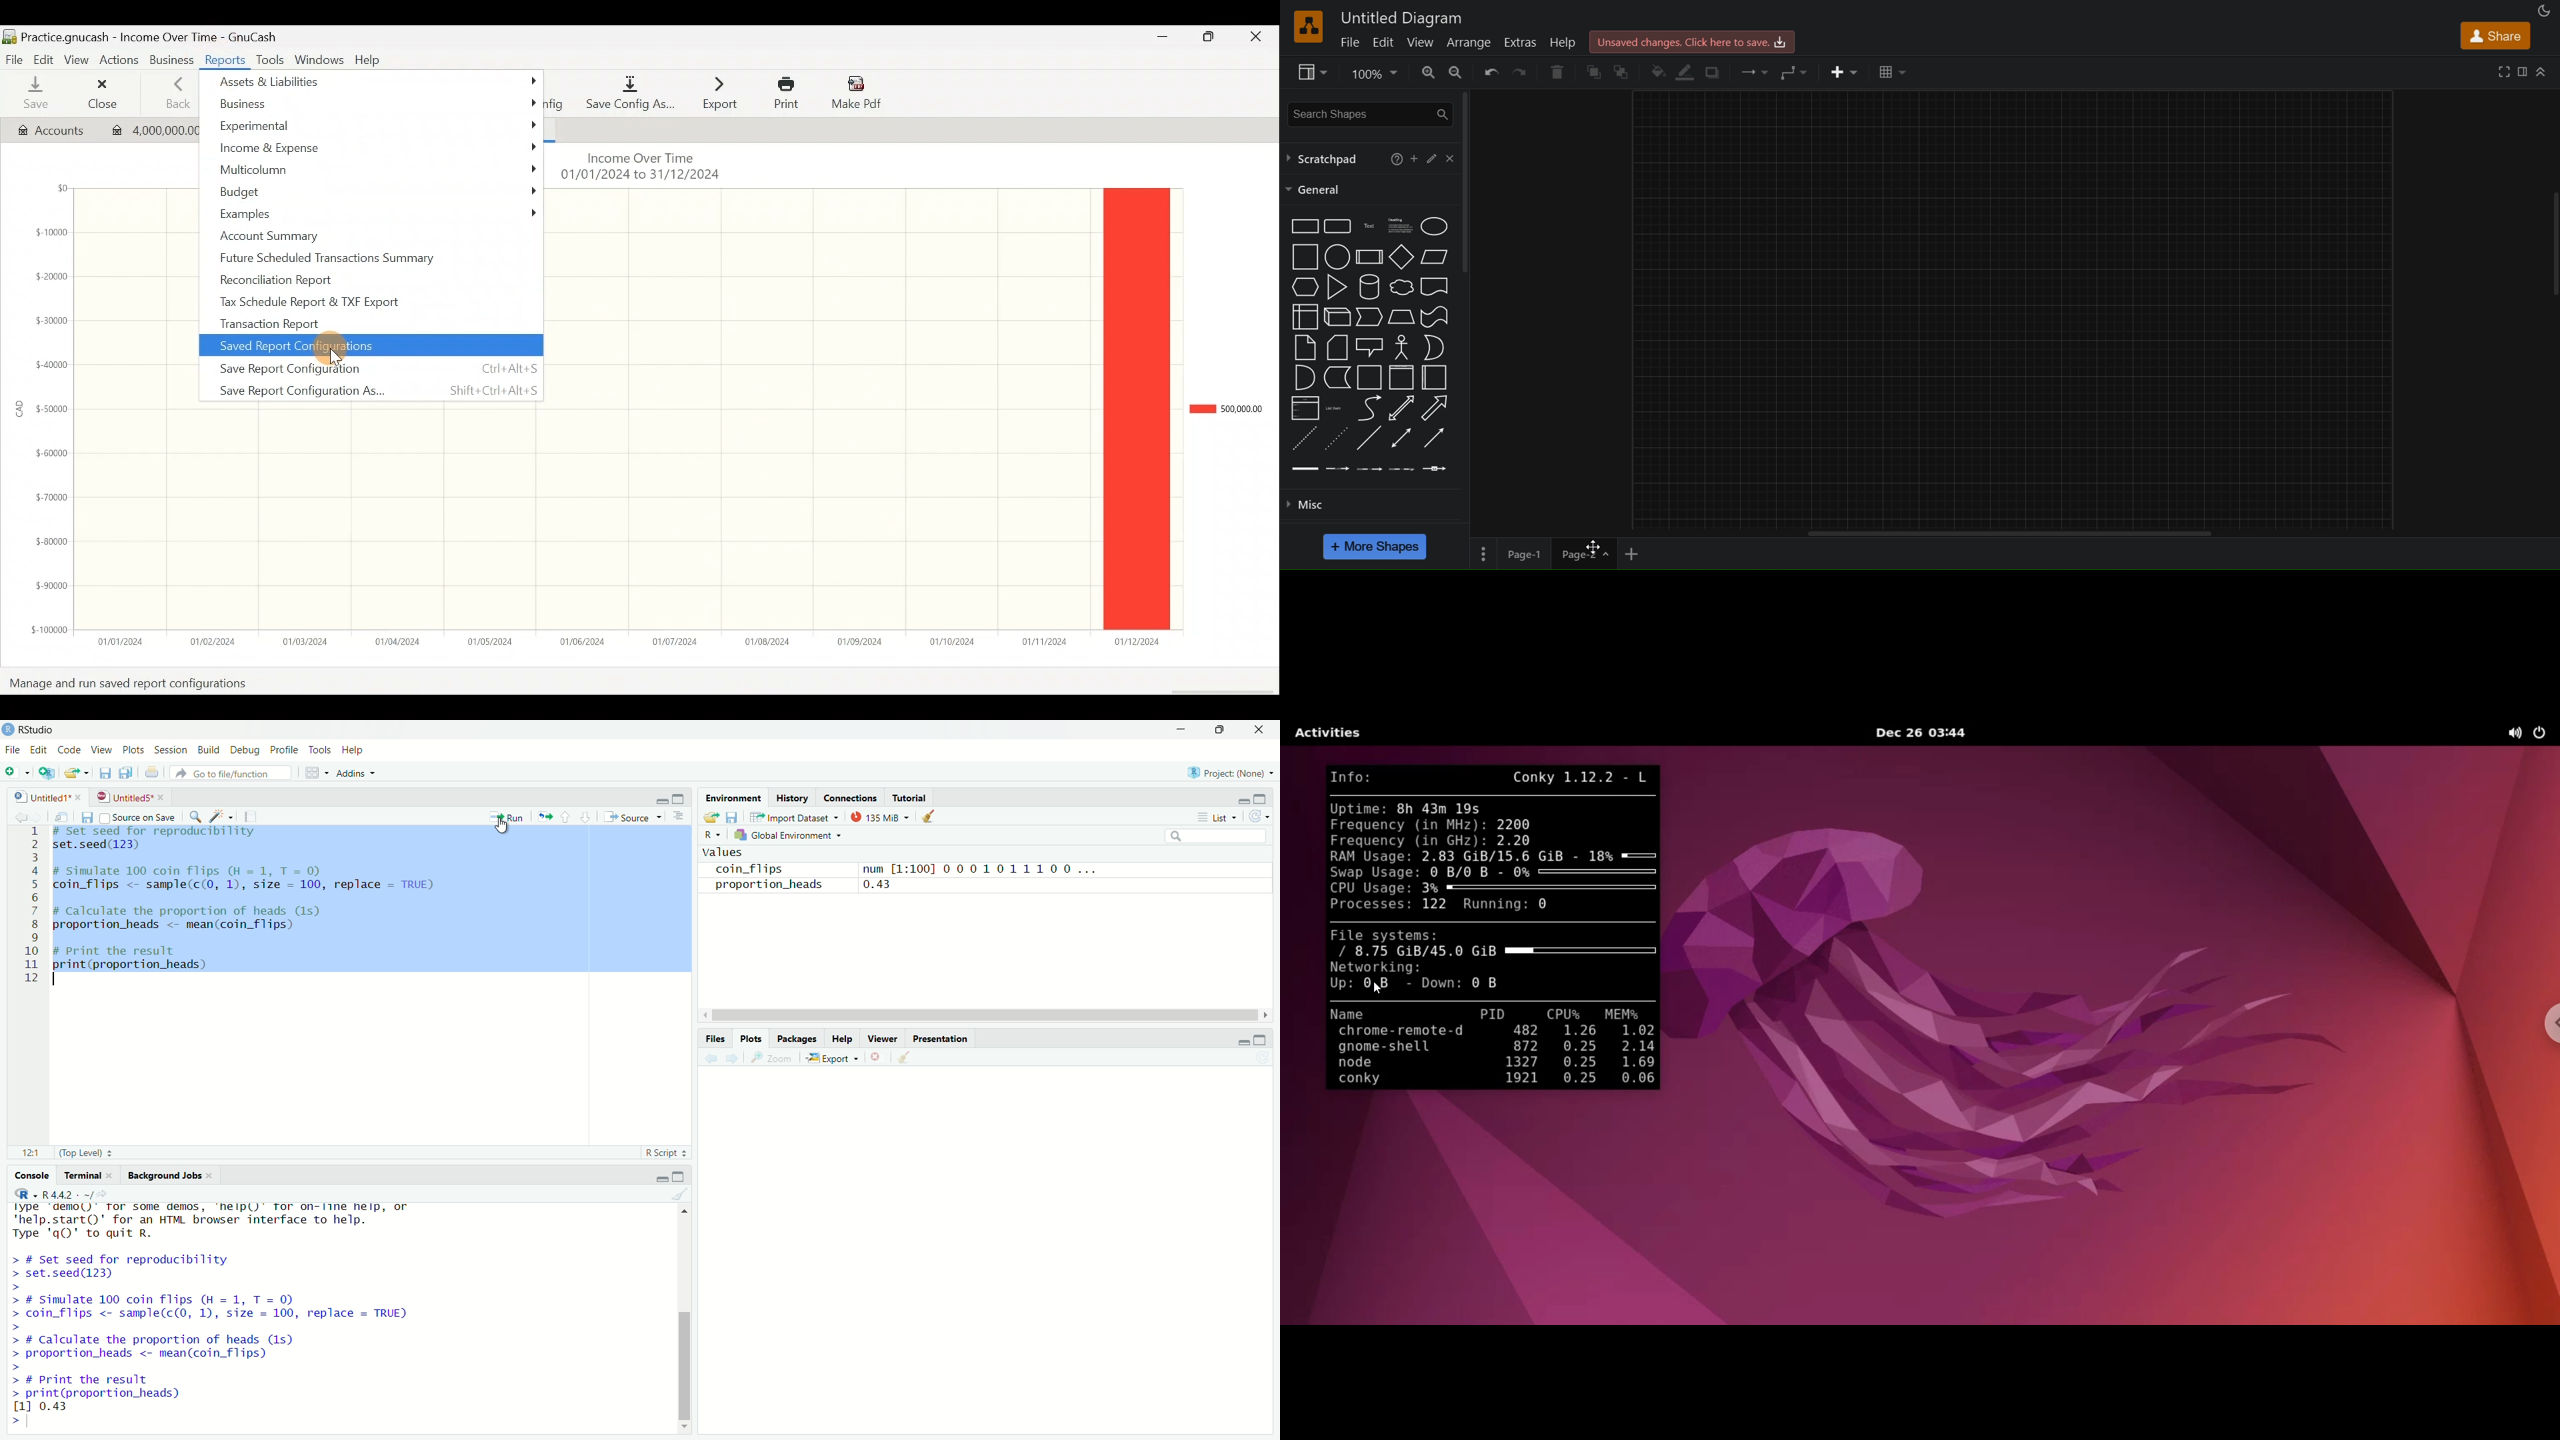 The image size is (2576, 1456). Describe the element at coordinates (285, 749) in the screenshot. I see `profile` at that location.